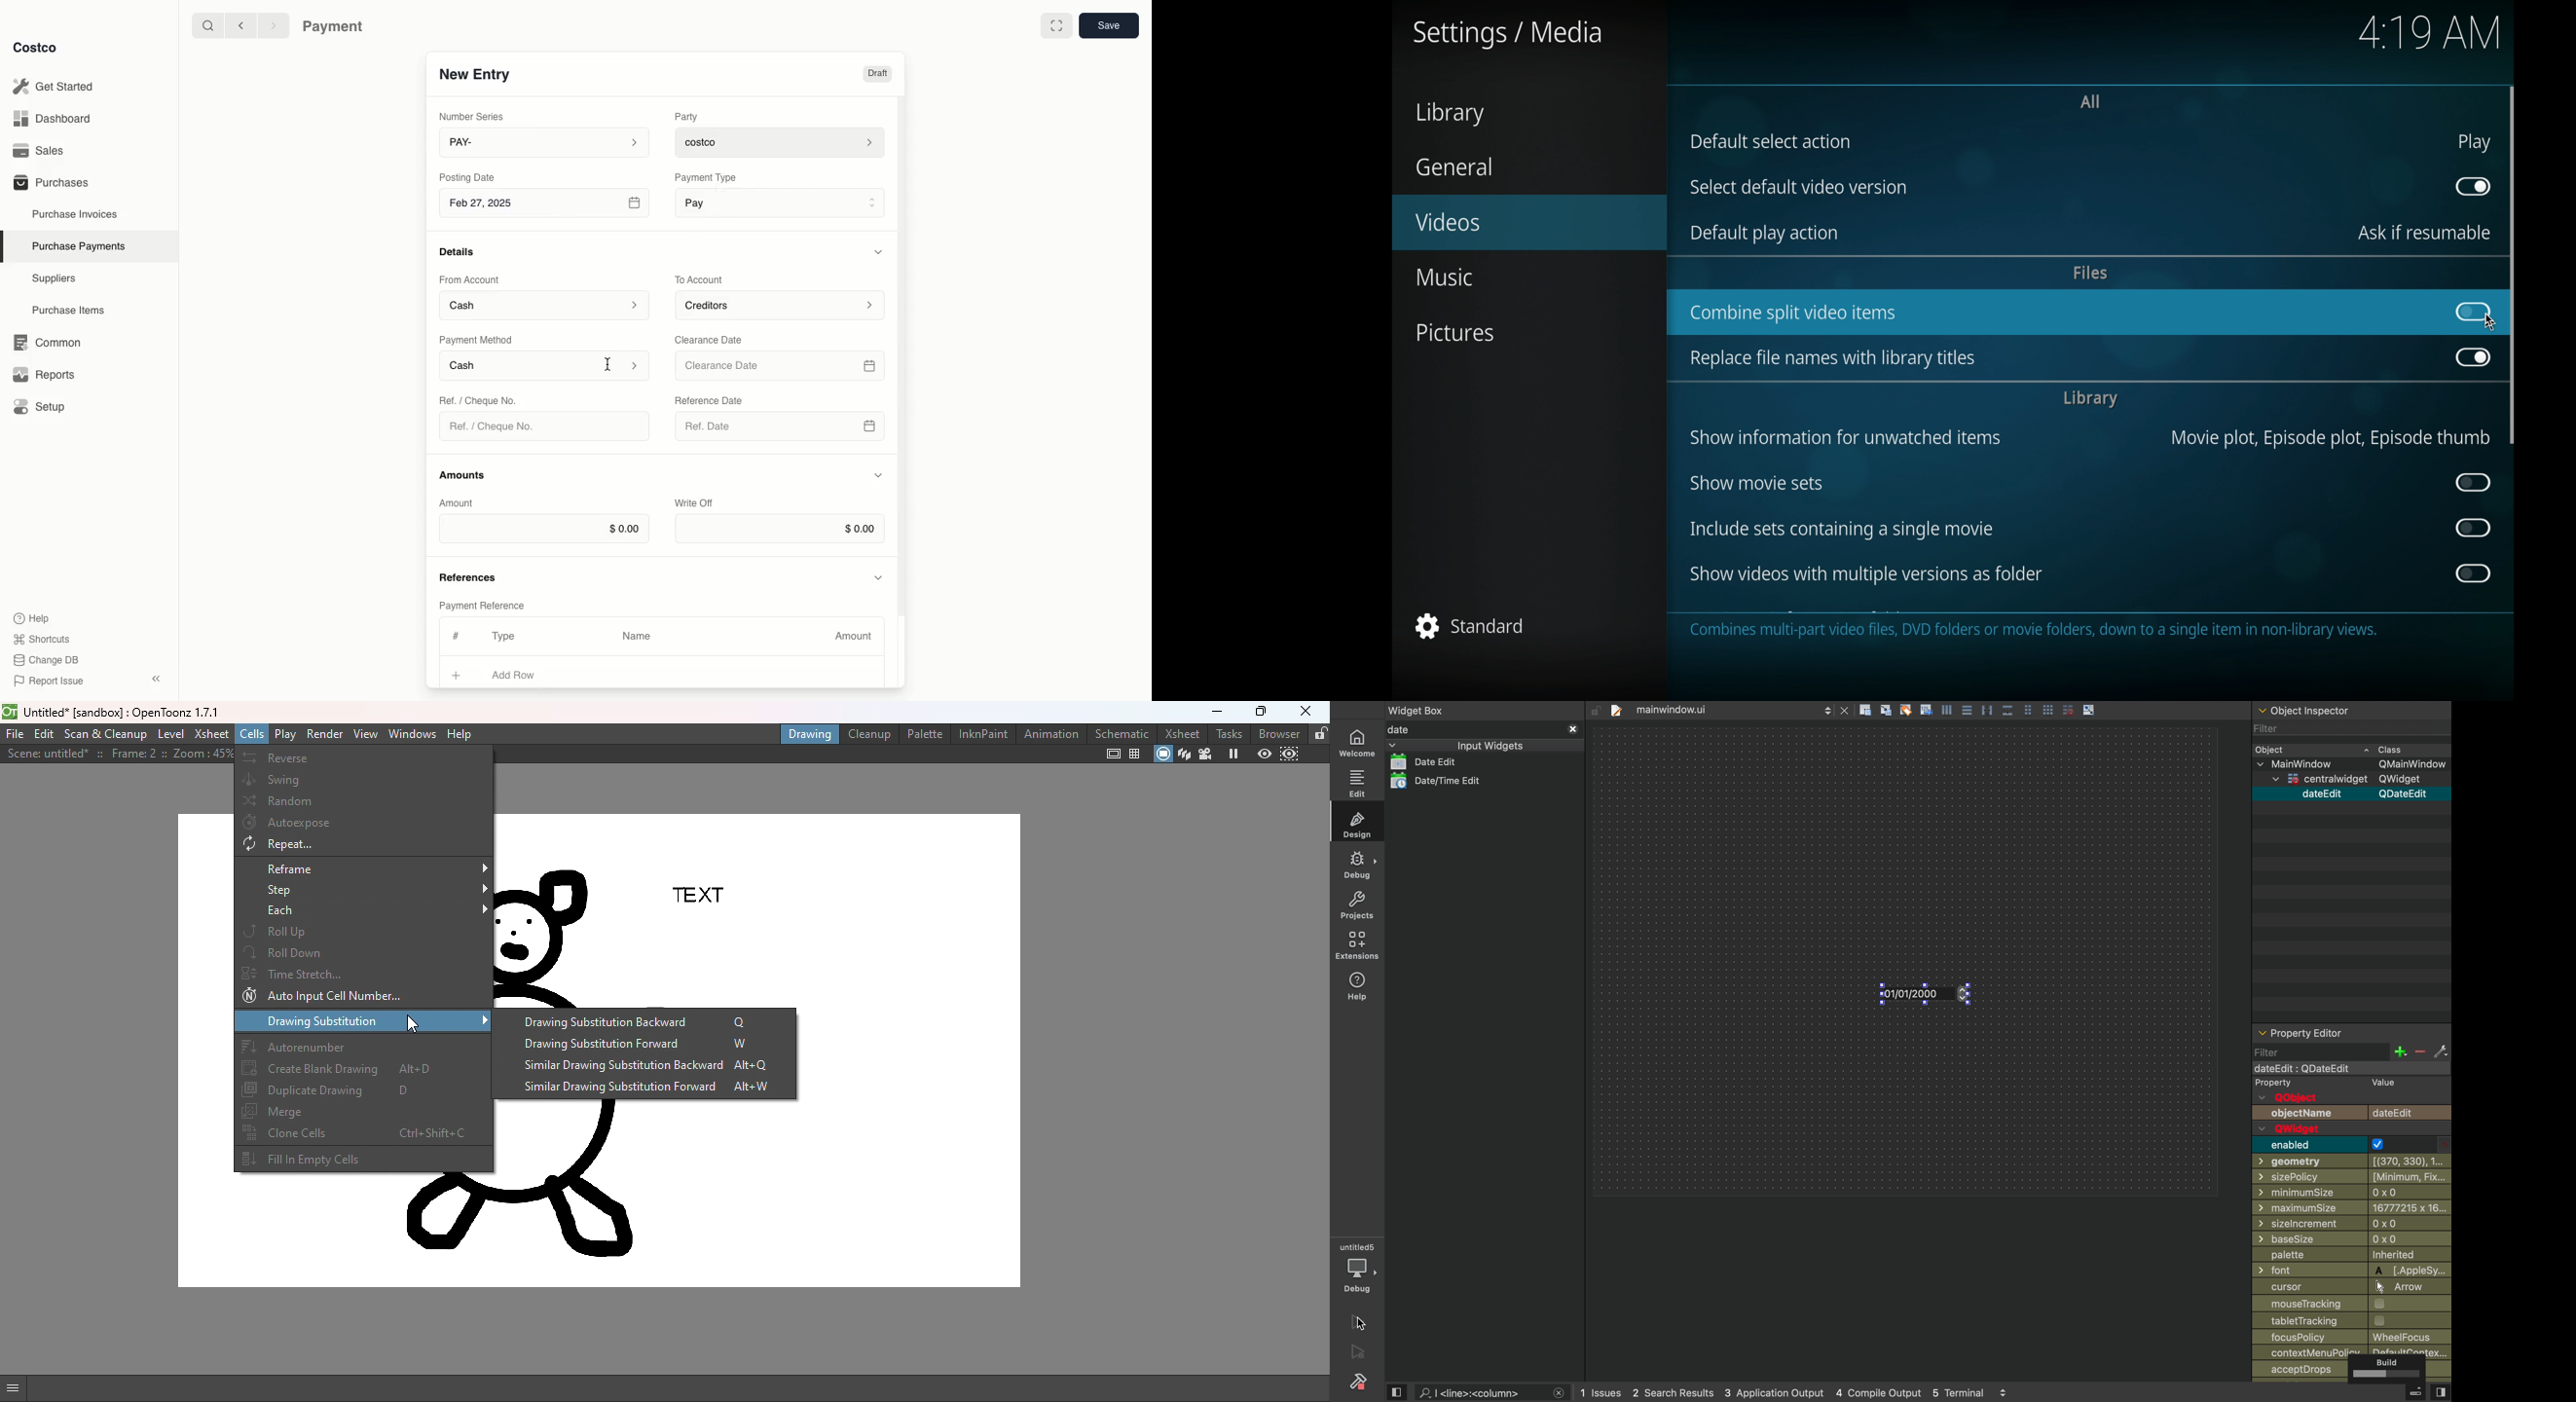  What do you see at coordinates (272, 25) in the screenshot?
I see `Forward` at bounding box center [272, 25].